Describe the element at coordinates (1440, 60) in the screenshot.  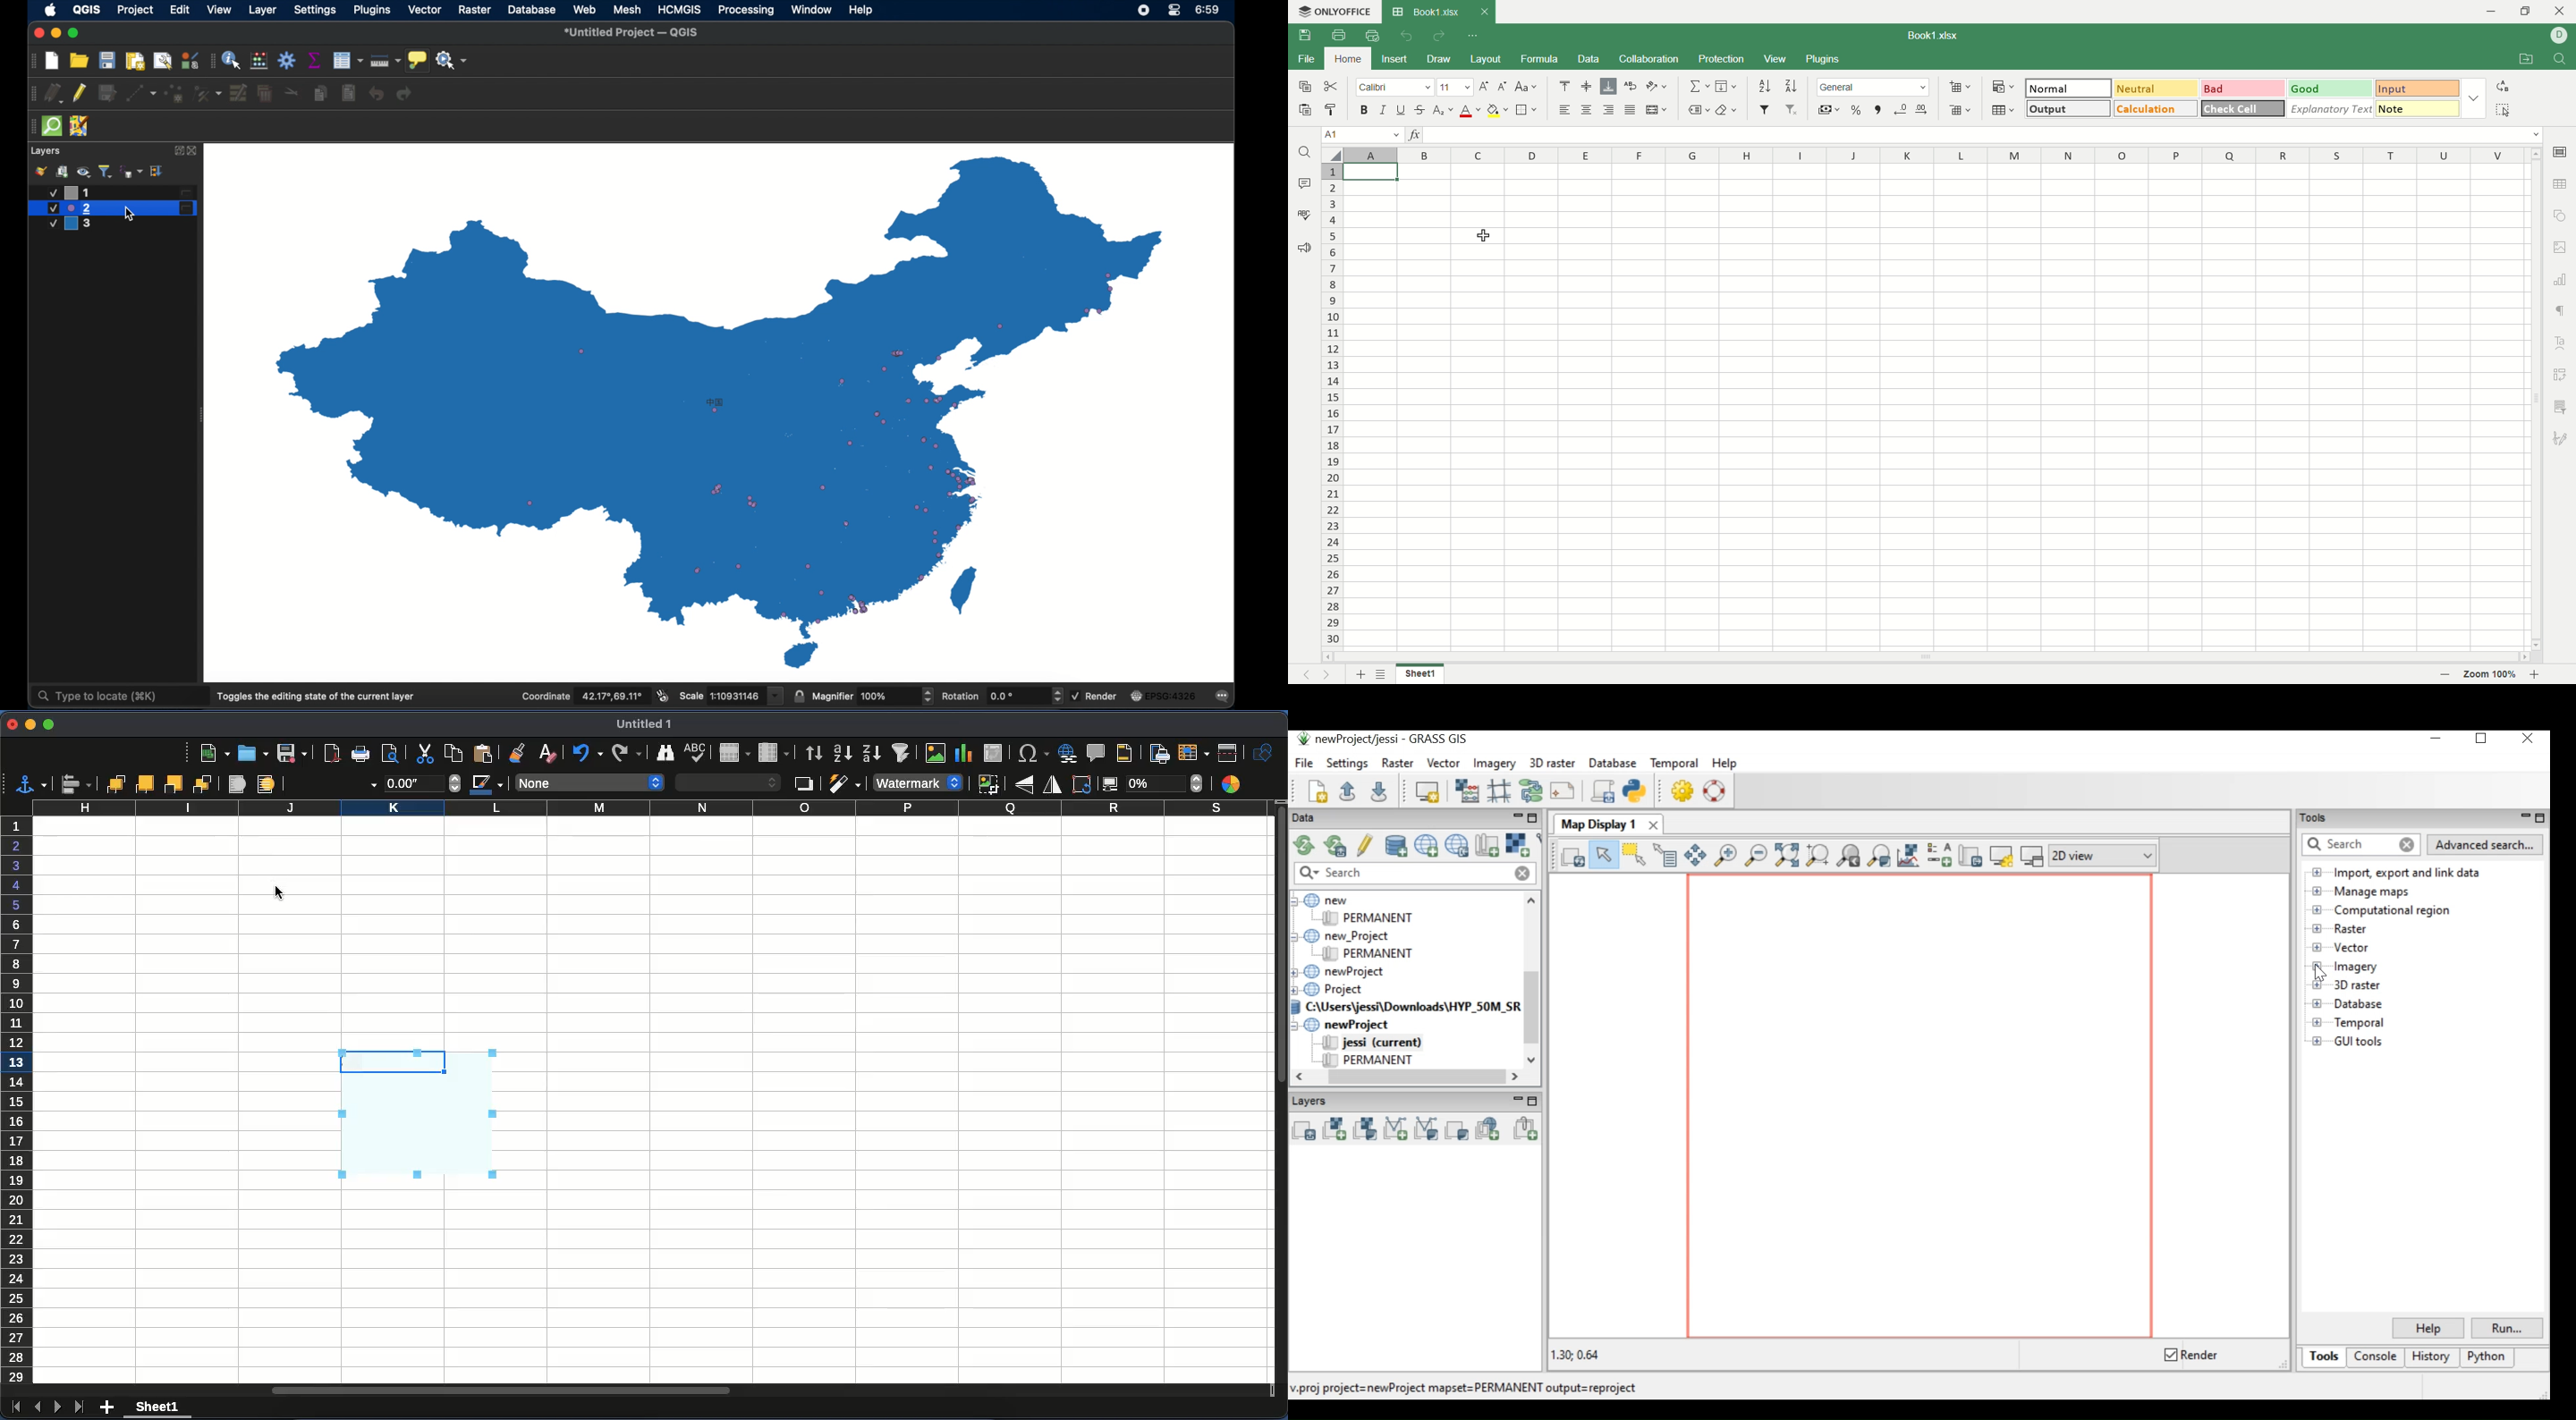
I see `draw` at that location.